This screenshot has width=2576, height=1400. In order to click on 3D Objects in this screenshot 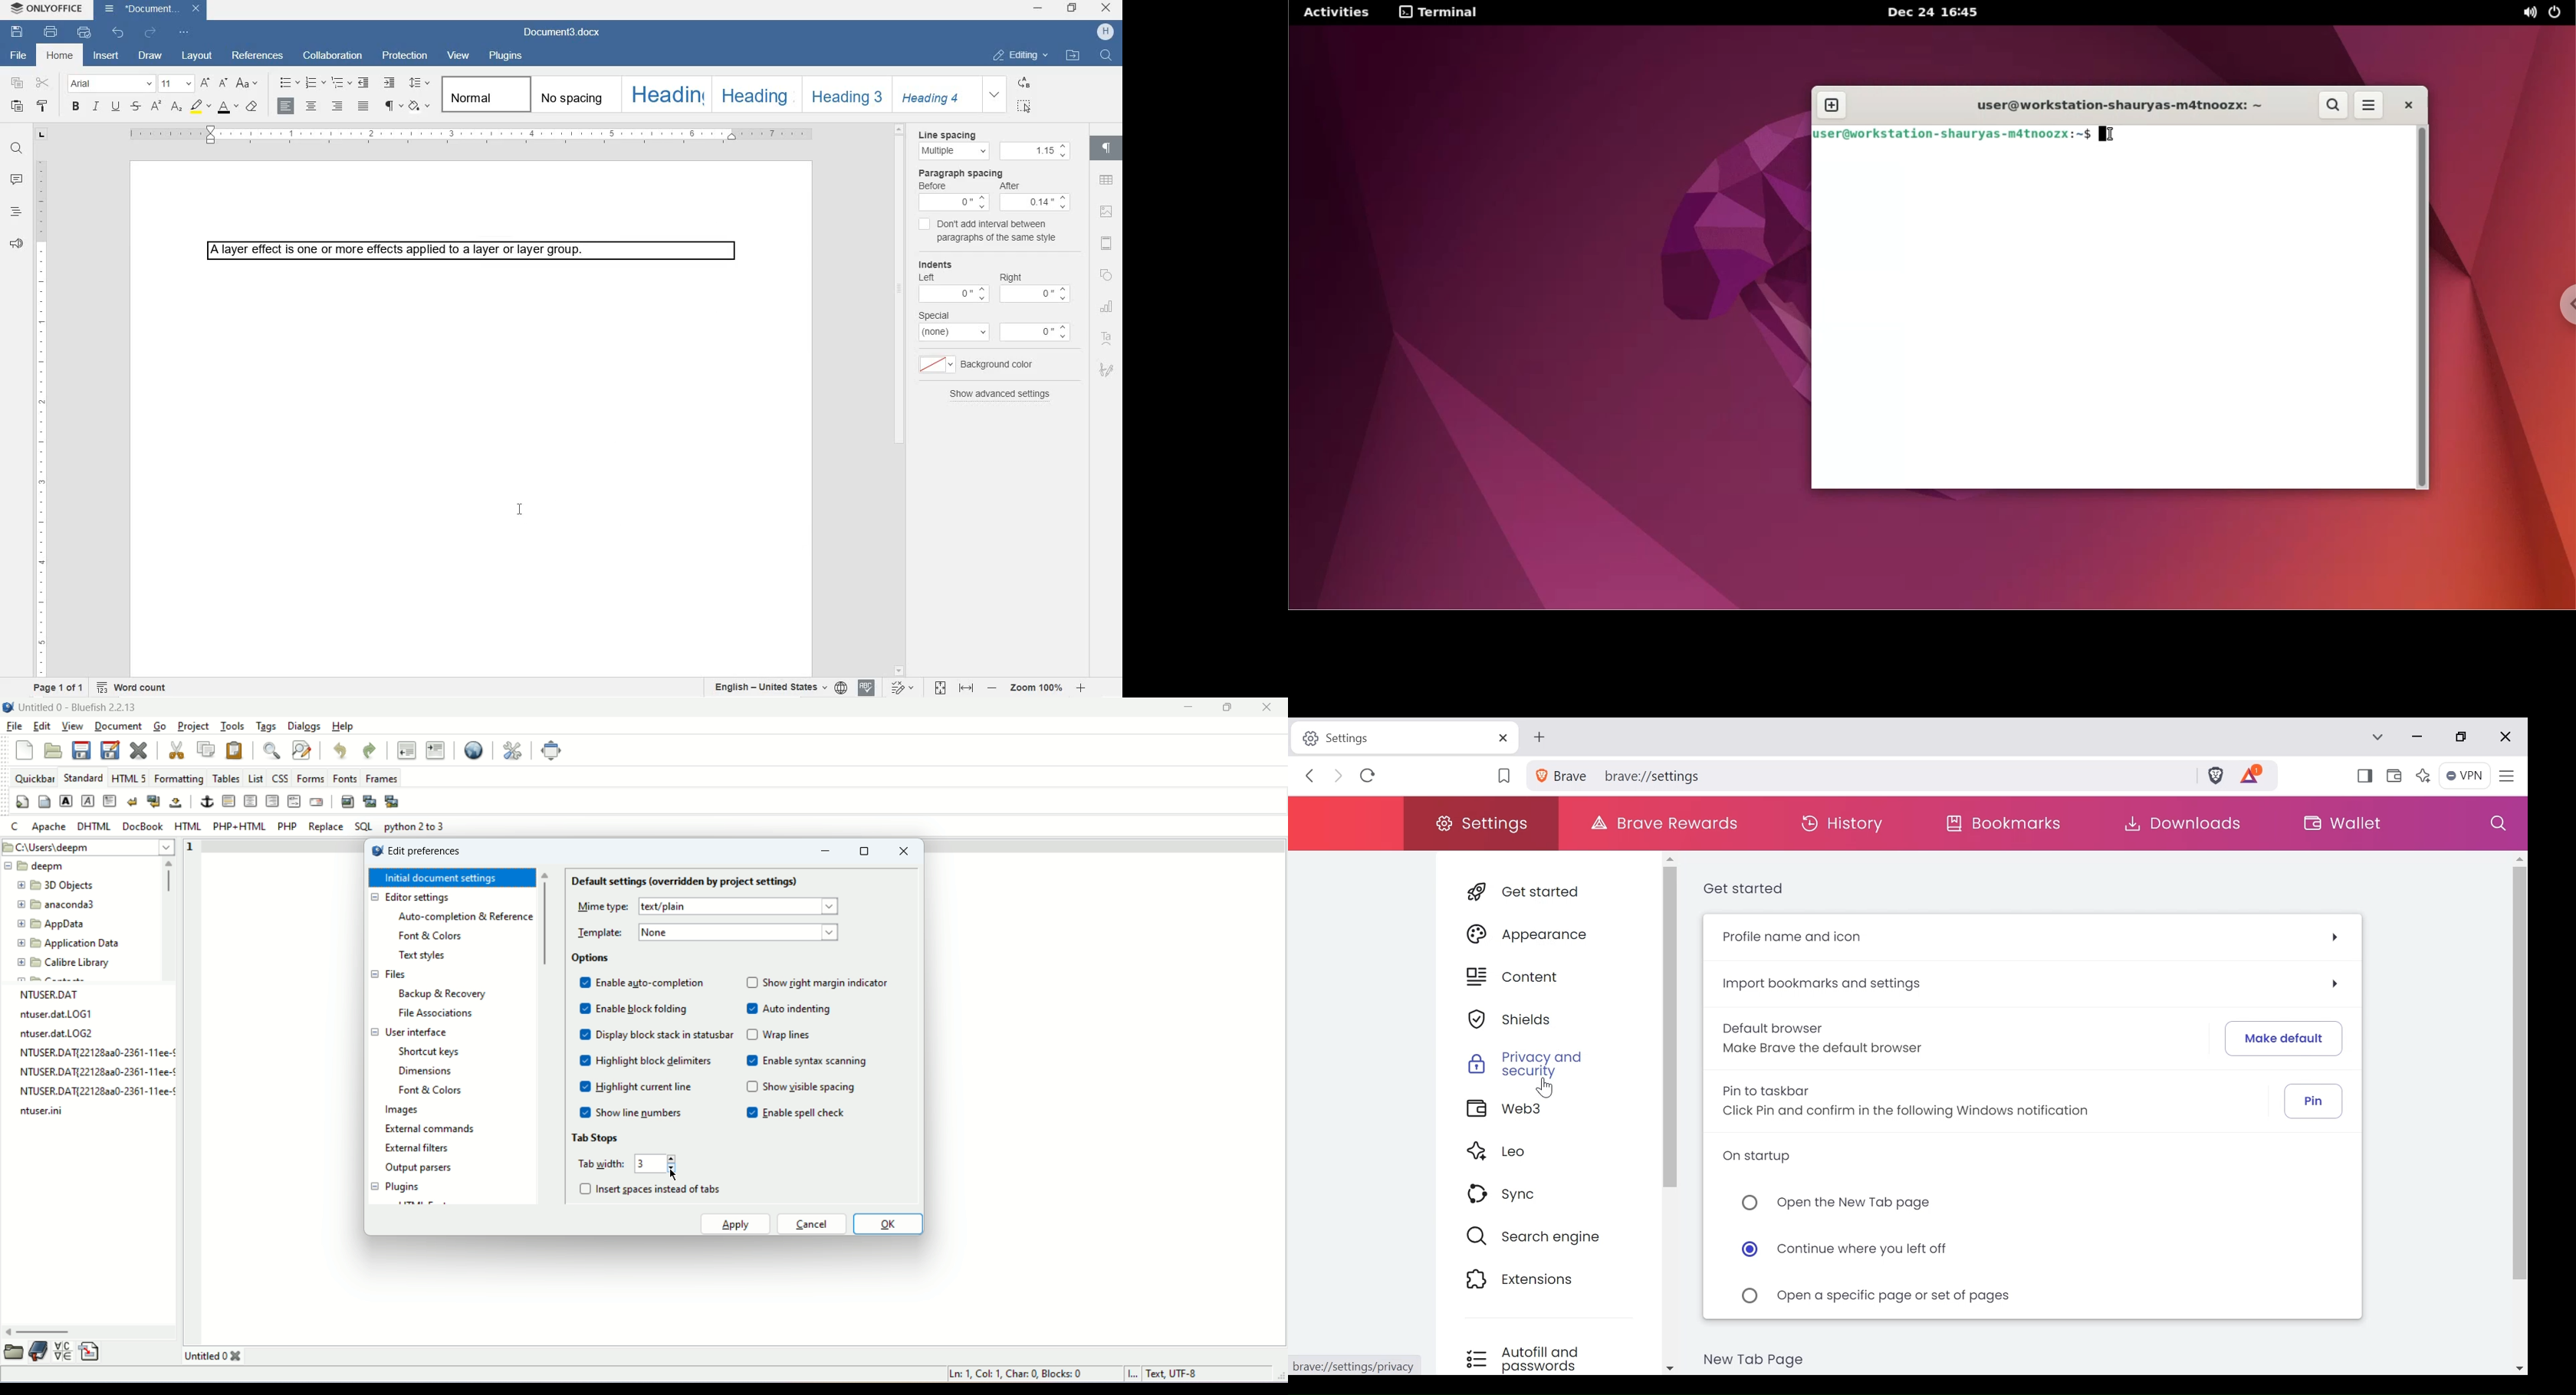, I will do `click(71, 885)`.